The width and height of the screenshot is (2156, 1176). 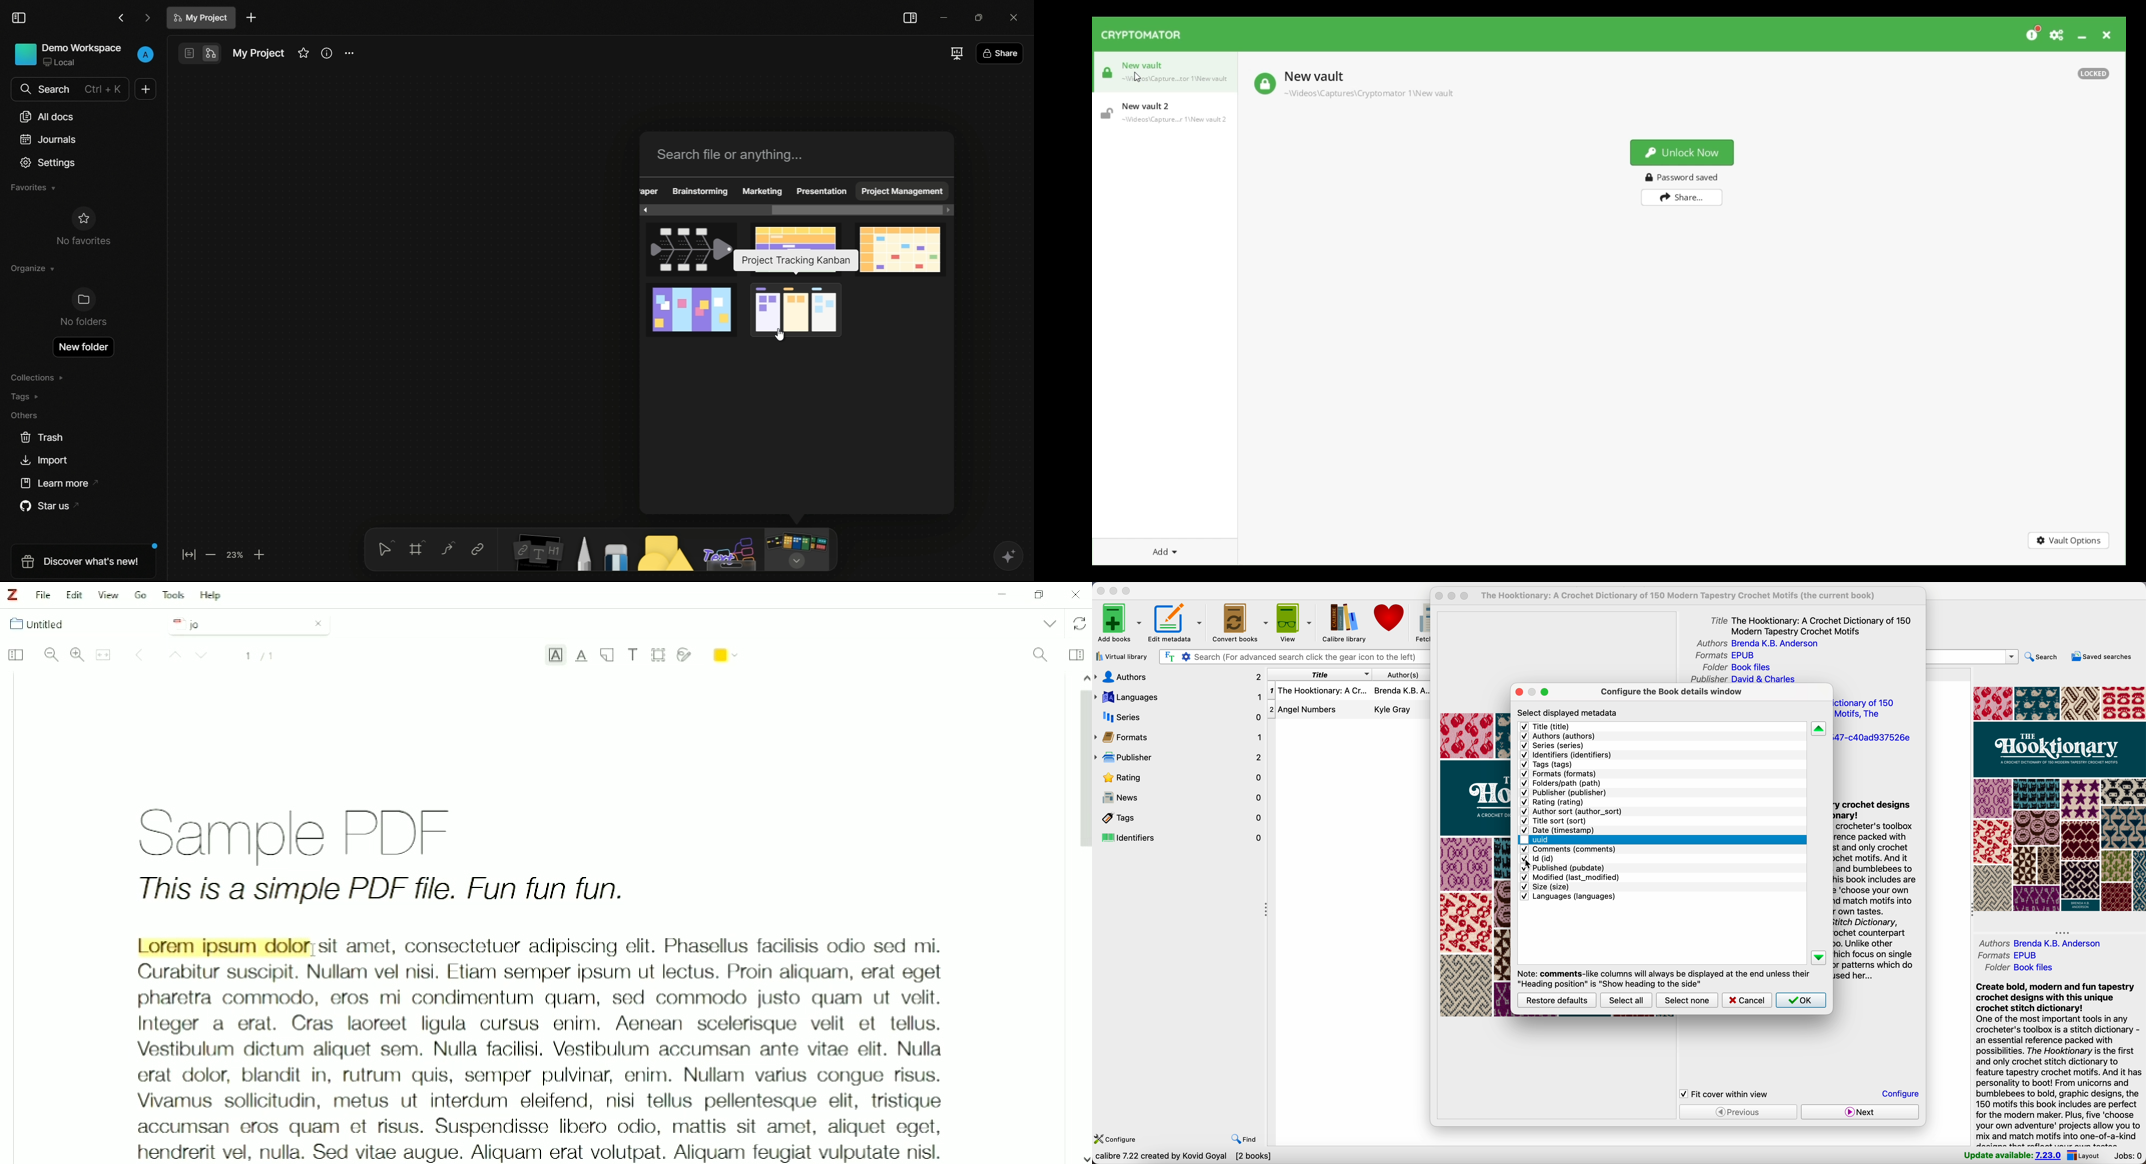 What do you see at coordinates (1180, 757) in the screenshot?
I see `publisher` at bounding box center [1180, 757].